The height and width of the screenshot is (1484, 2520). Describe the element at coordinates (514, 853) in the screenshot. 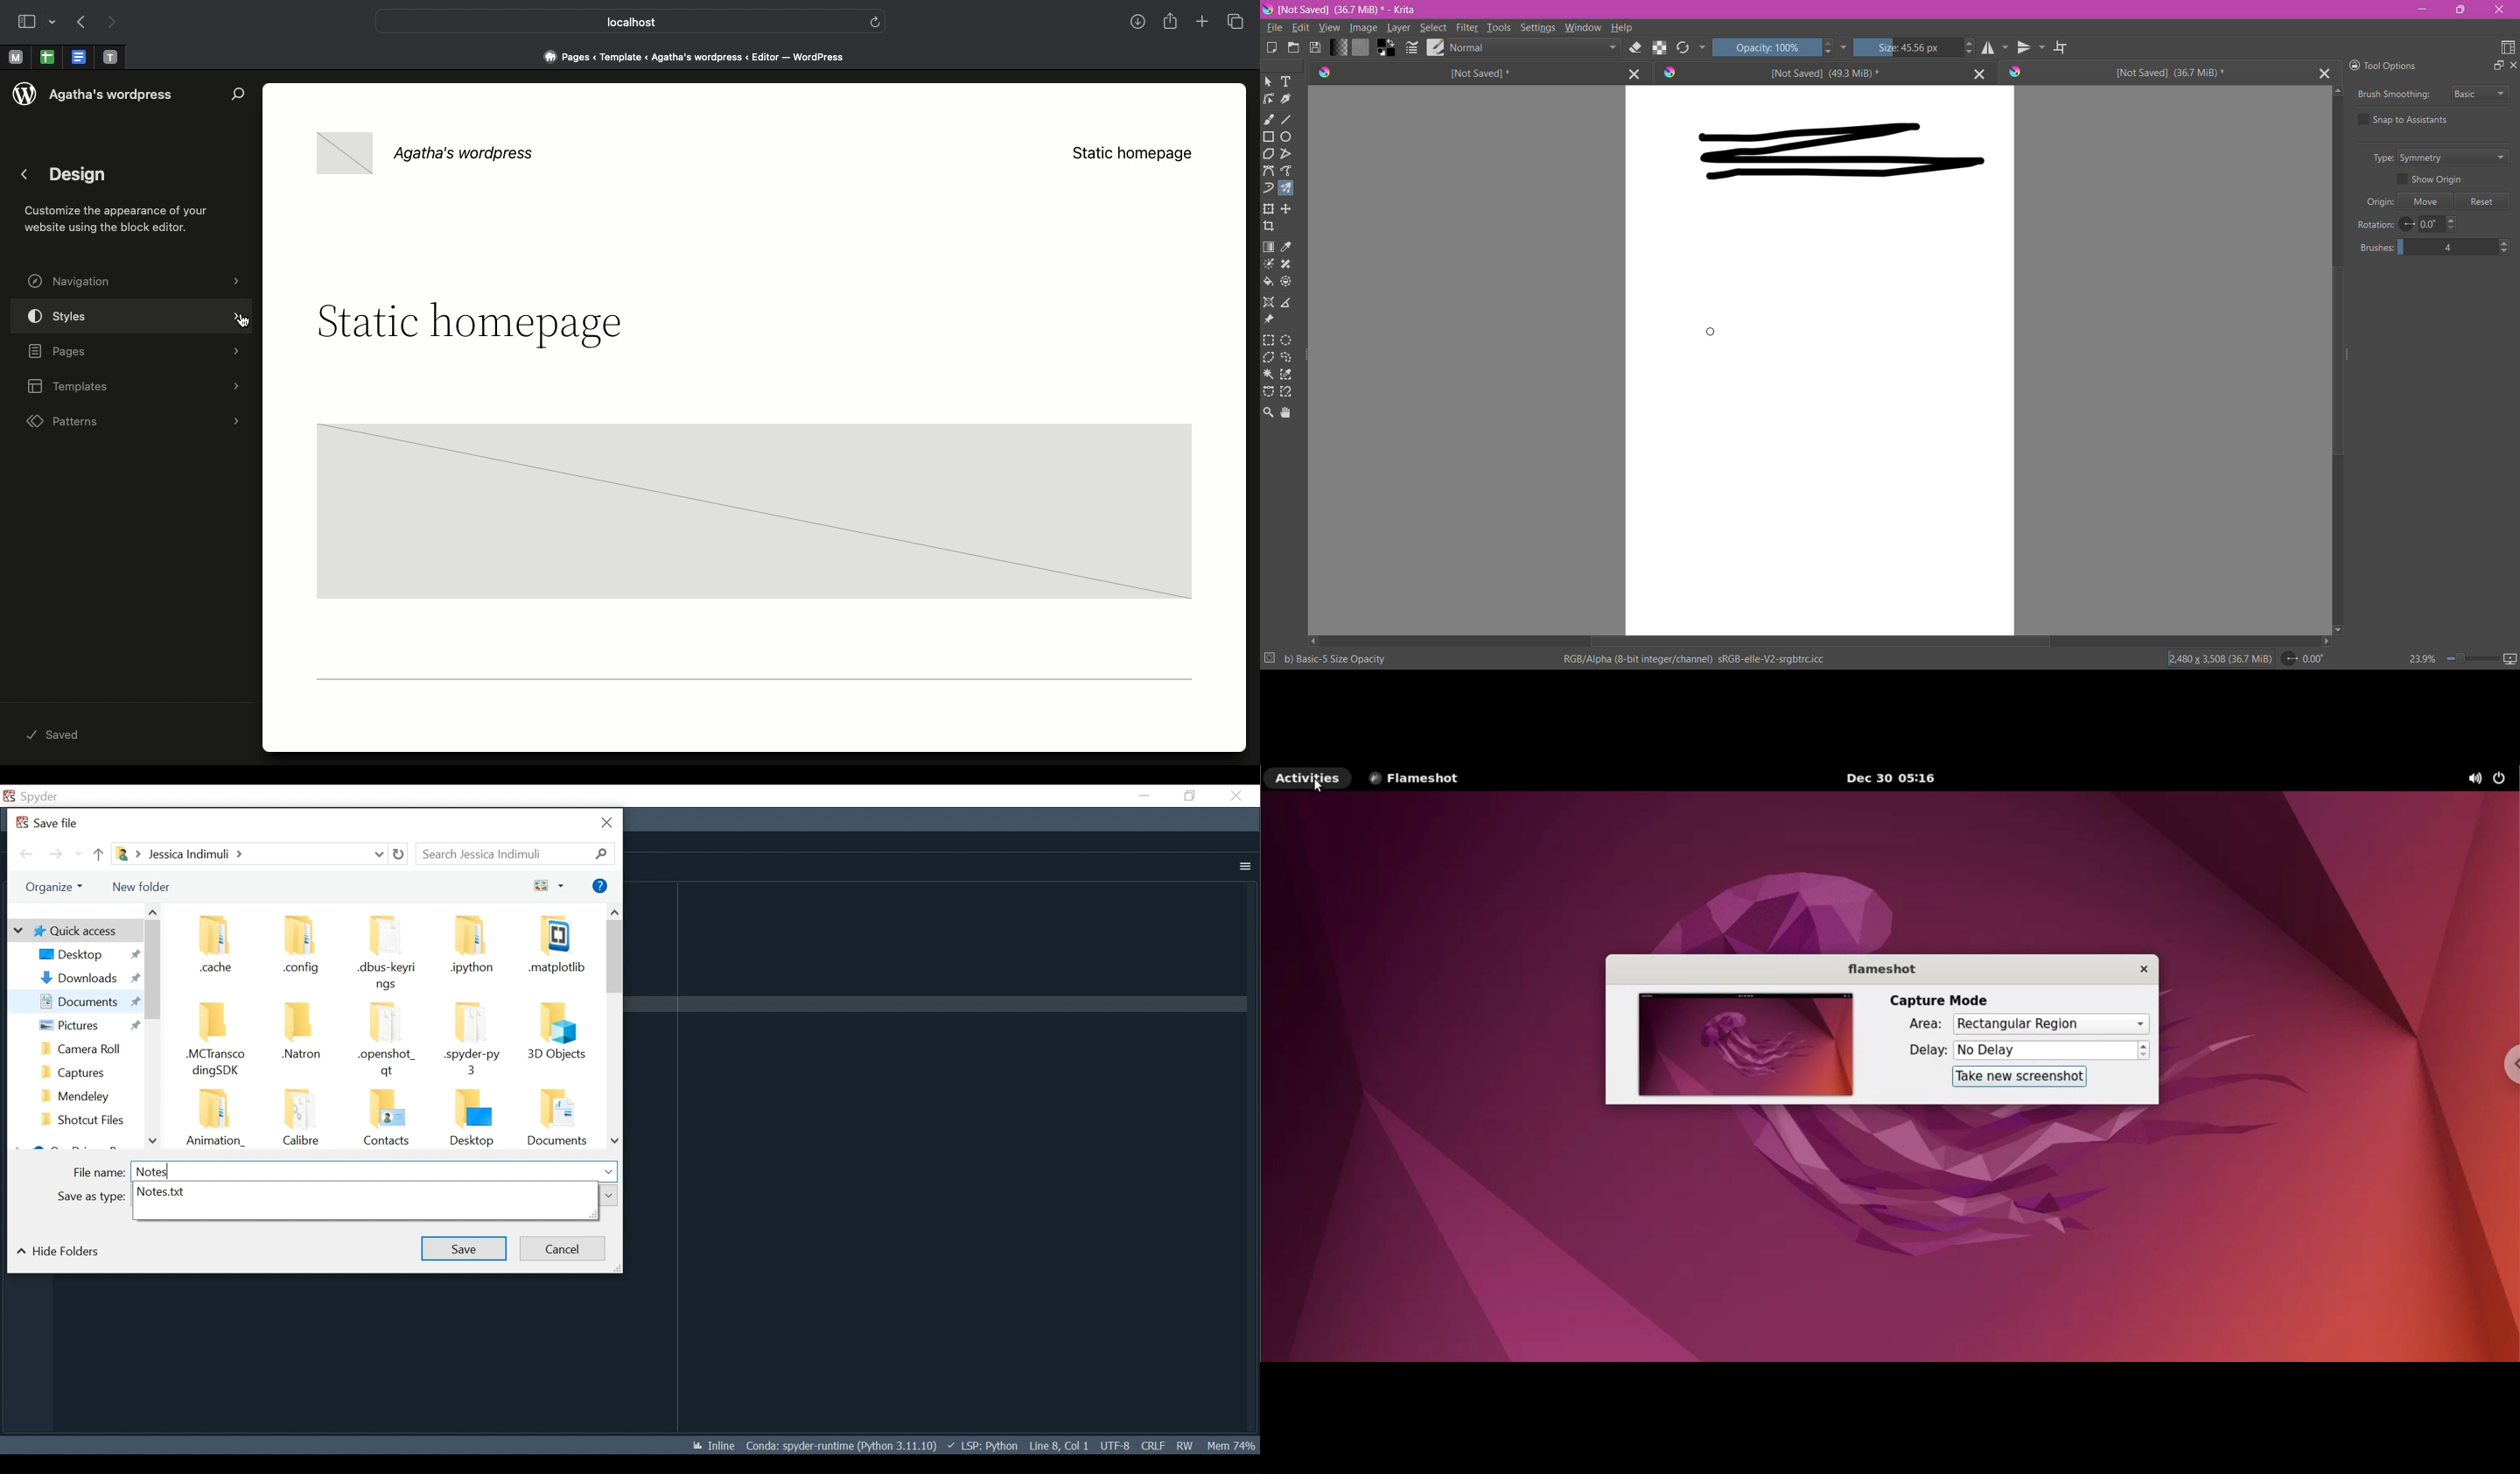

I see `Search` at that location.